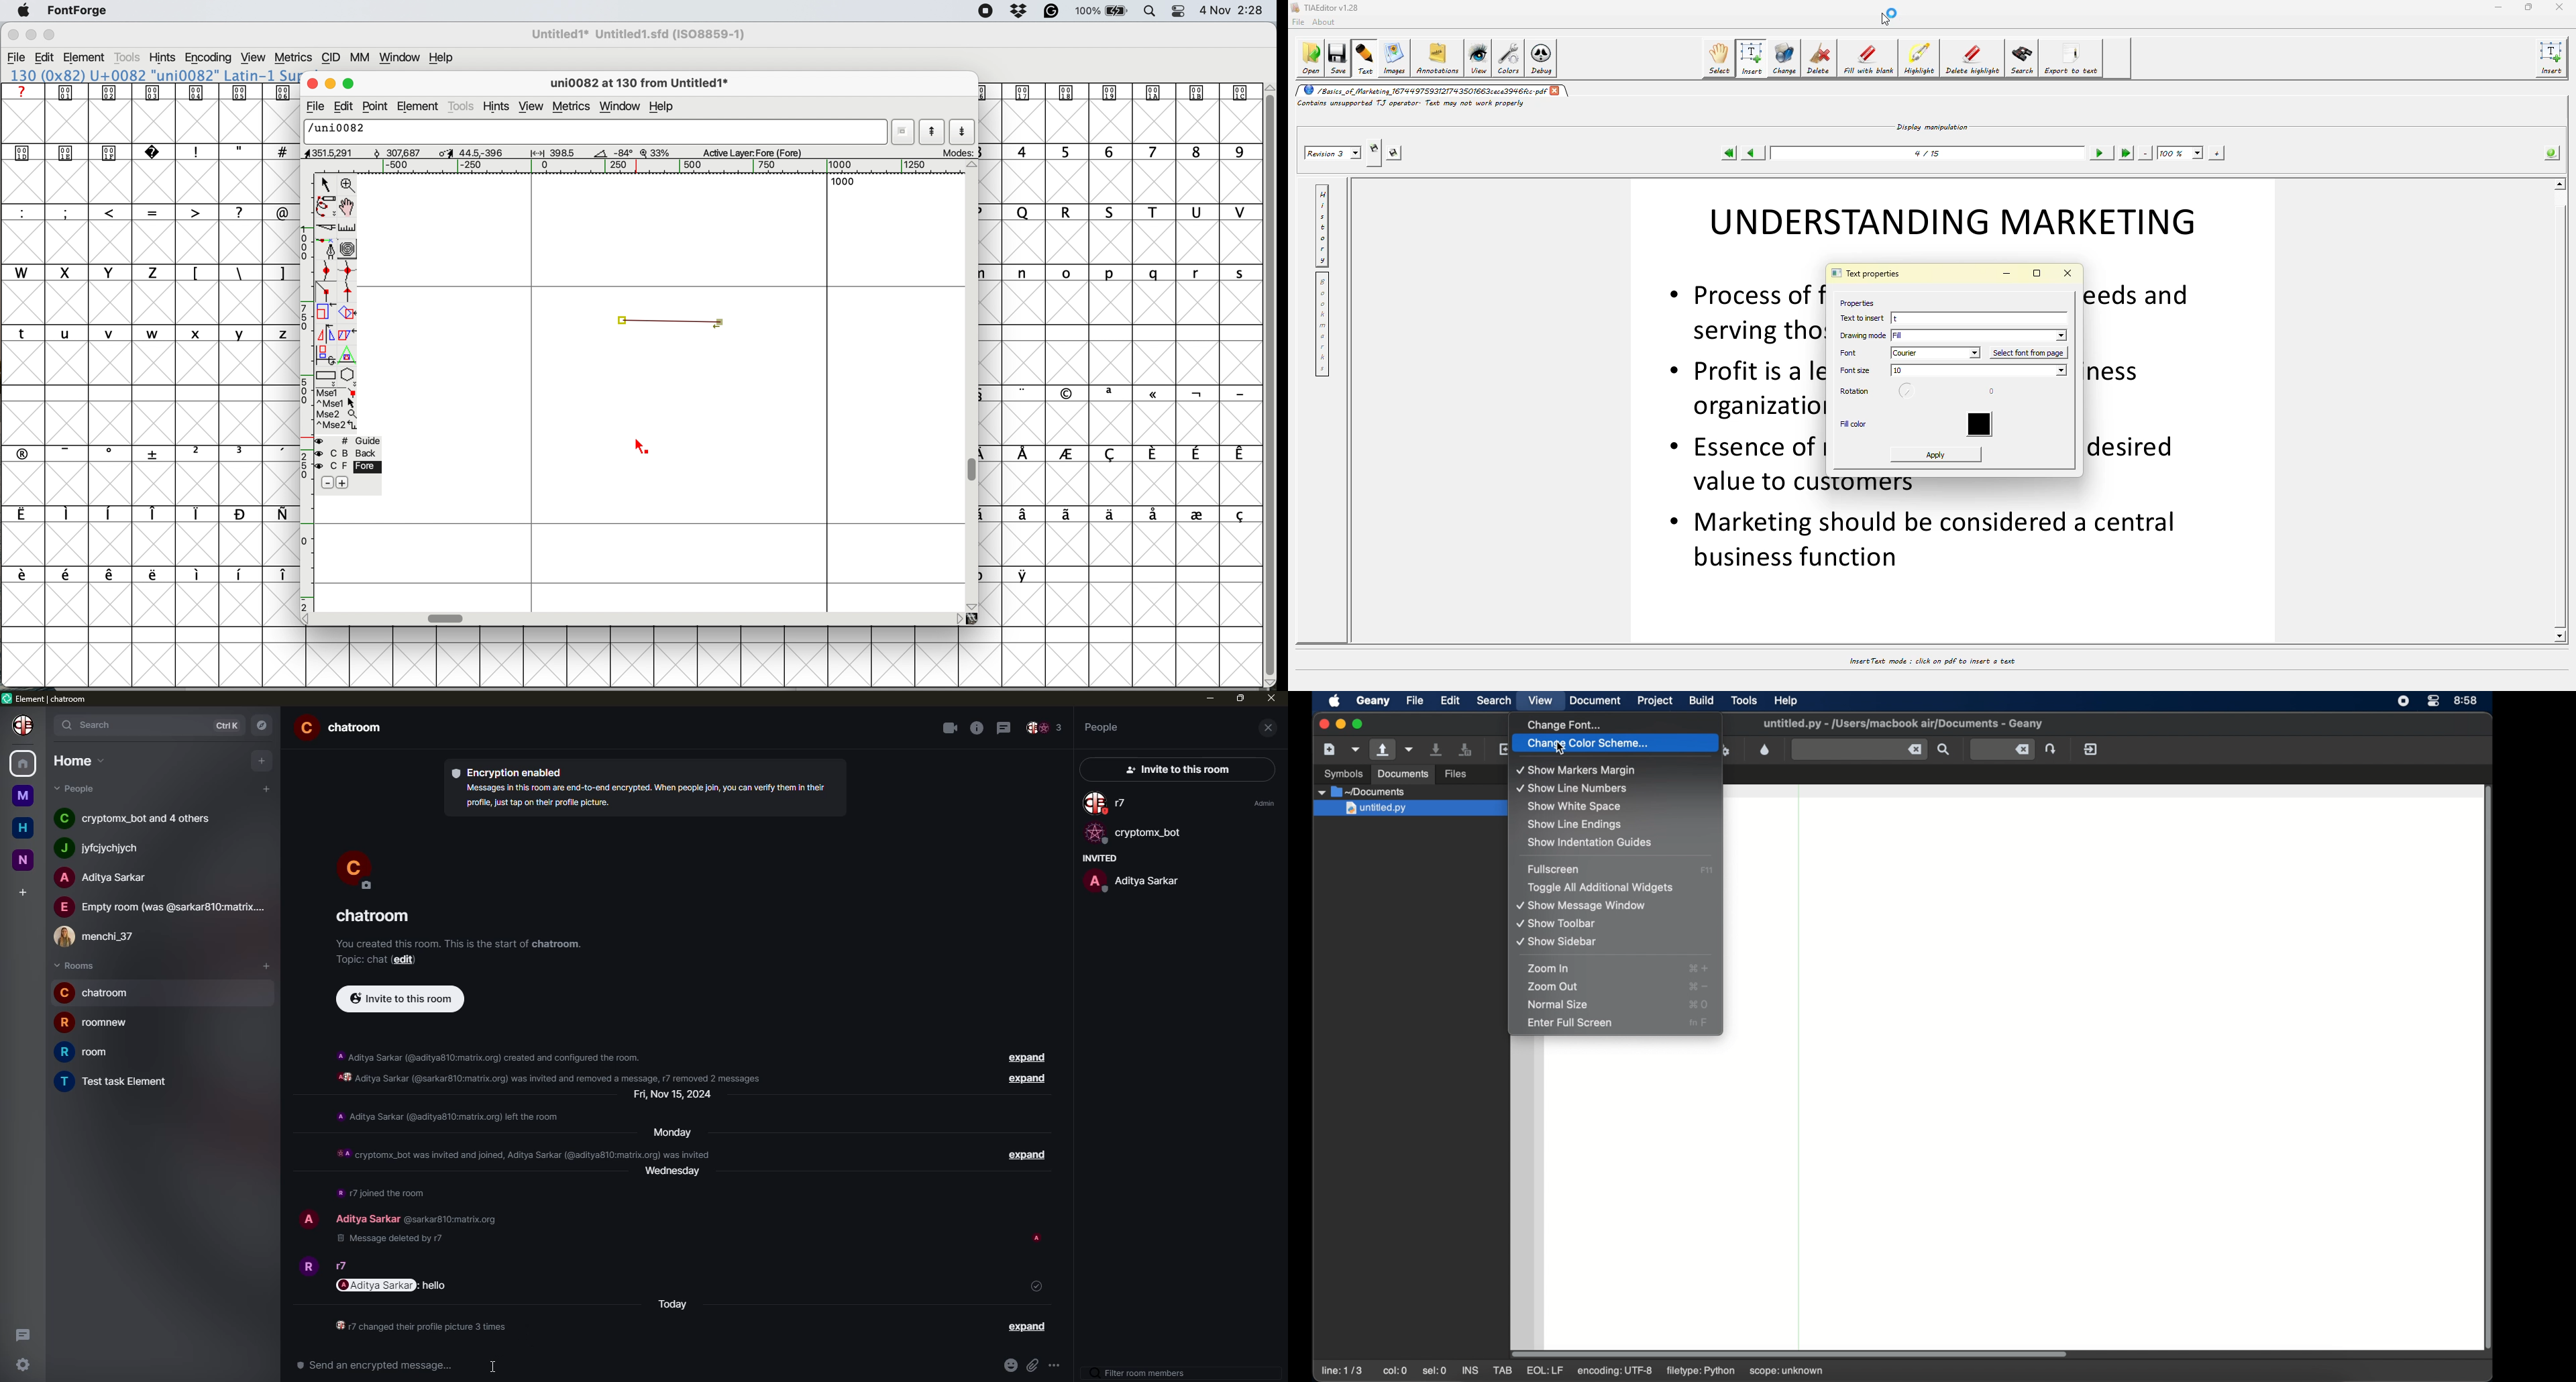  I want to click on insert text mode: click on pdf to insert a text, so click(1931, 661).